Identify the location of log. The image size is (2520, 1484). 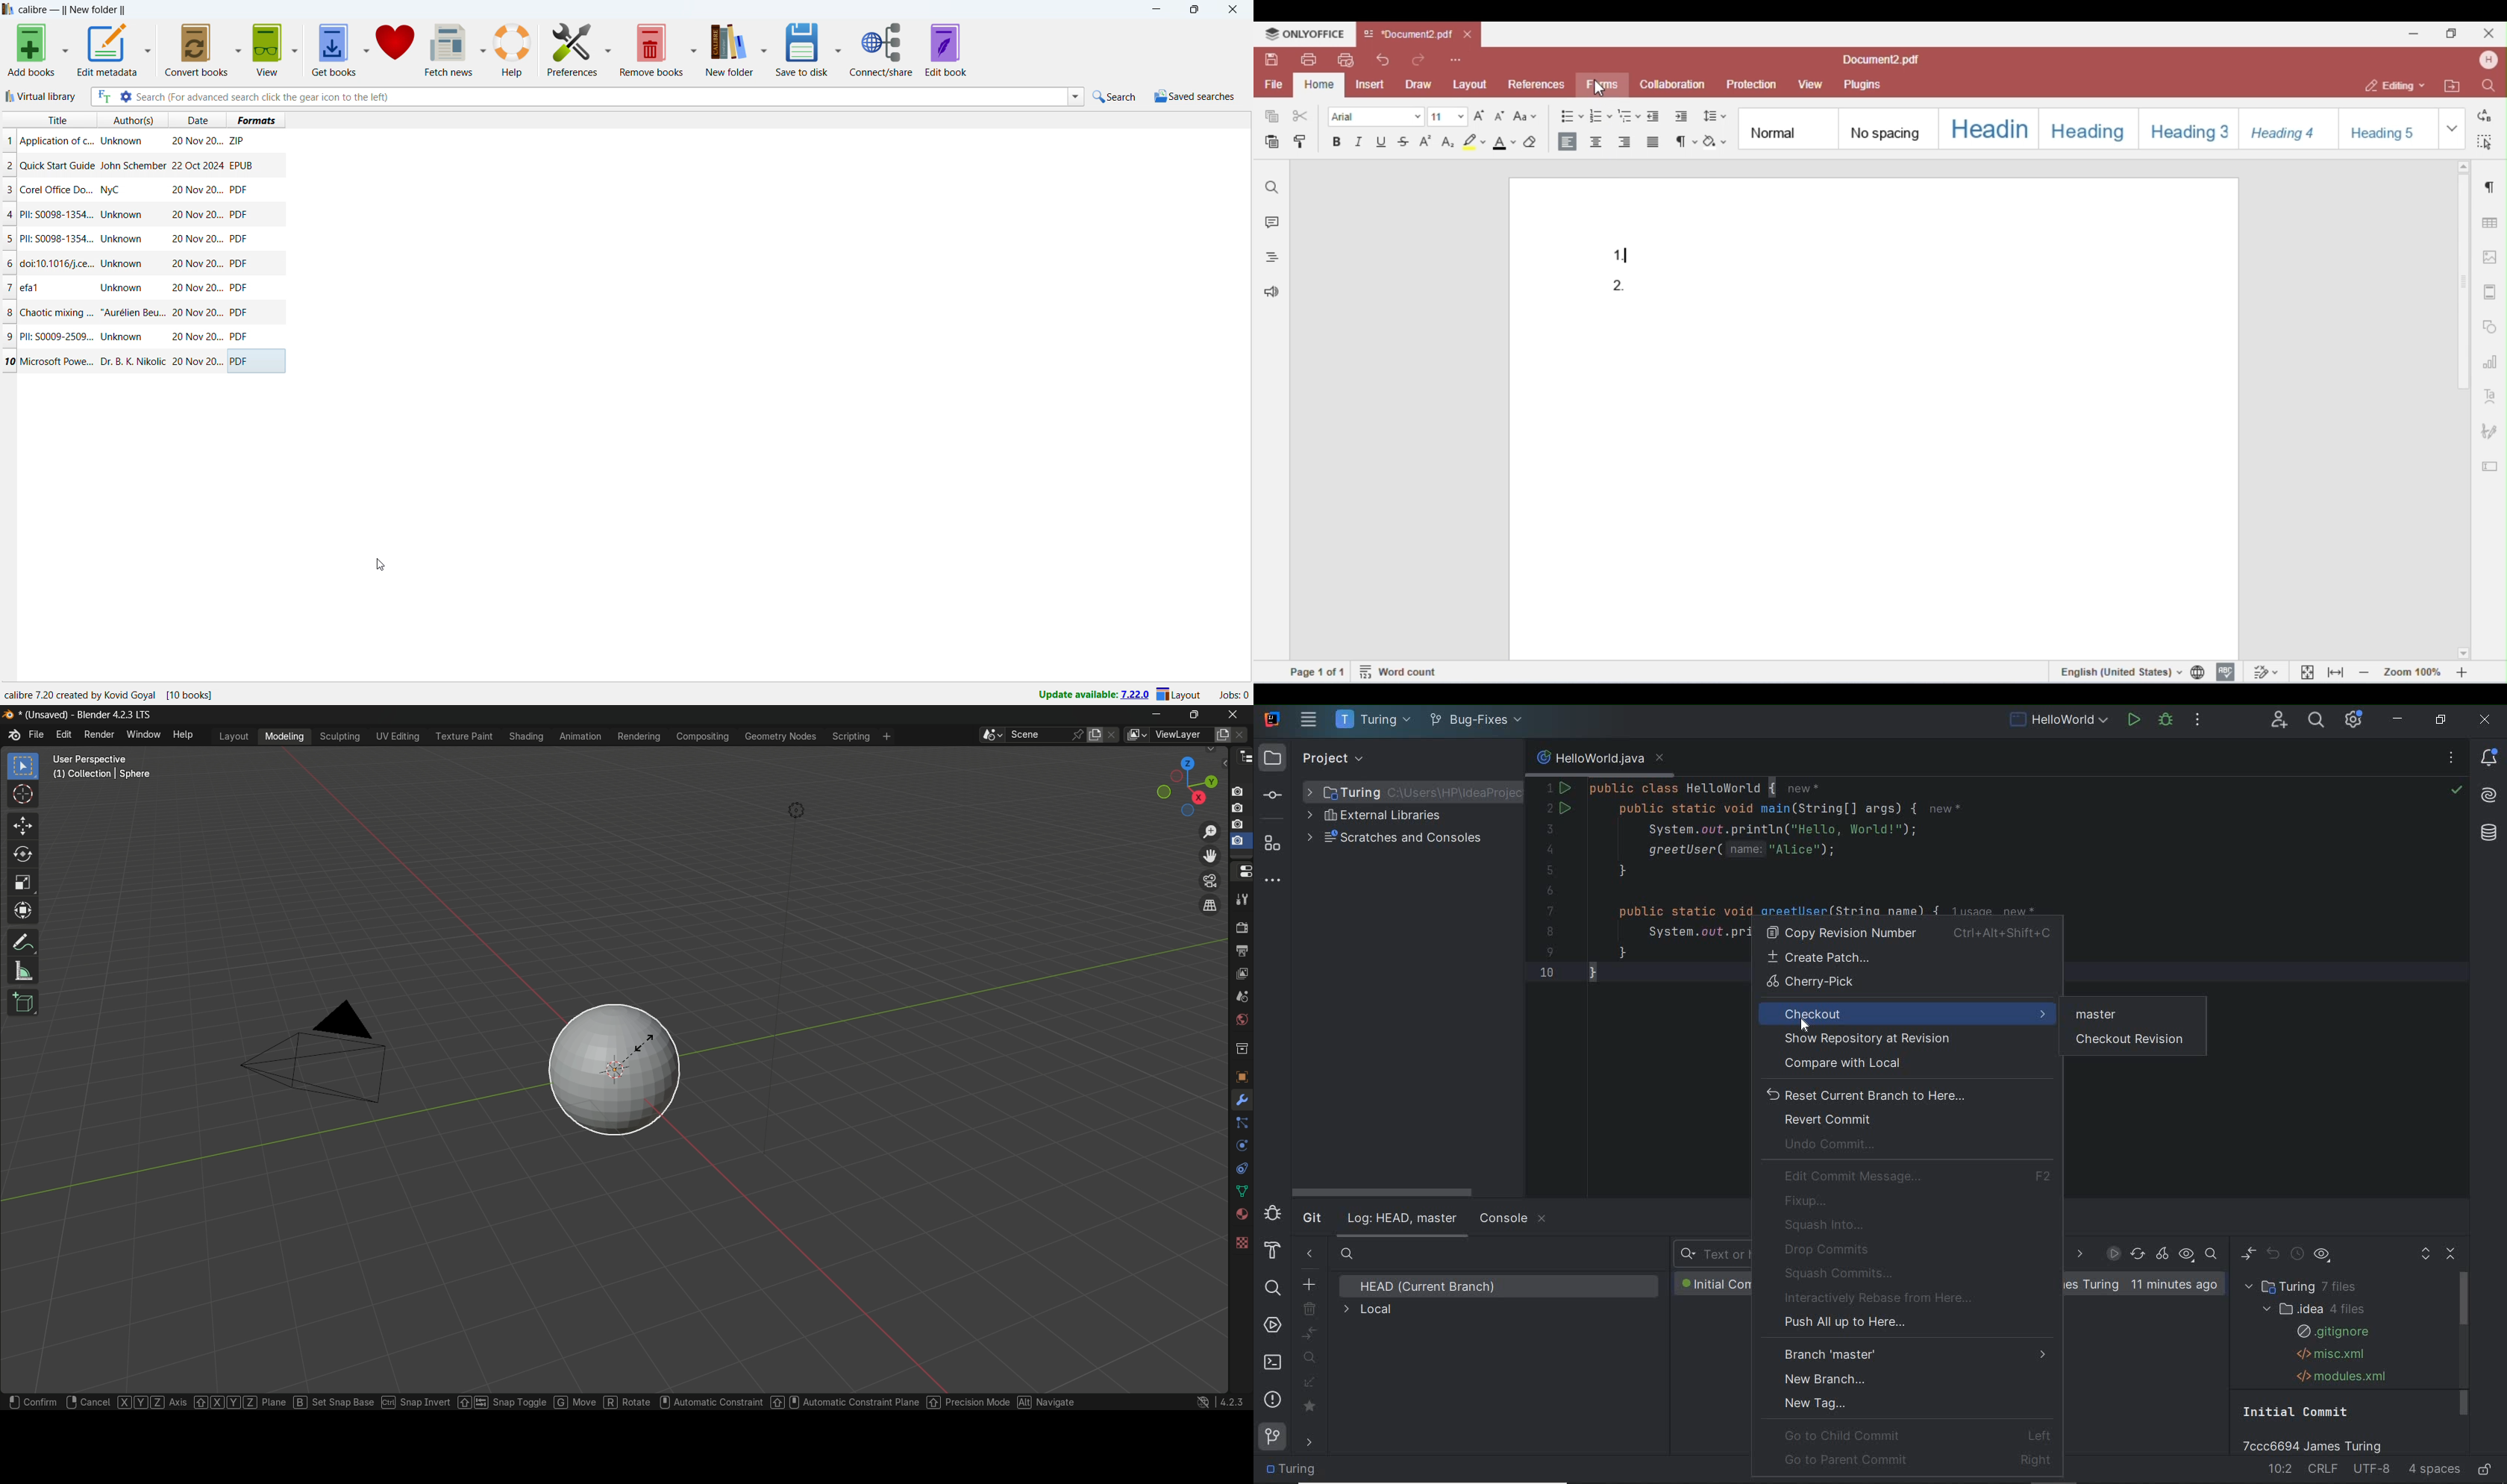
(1401, 1219).